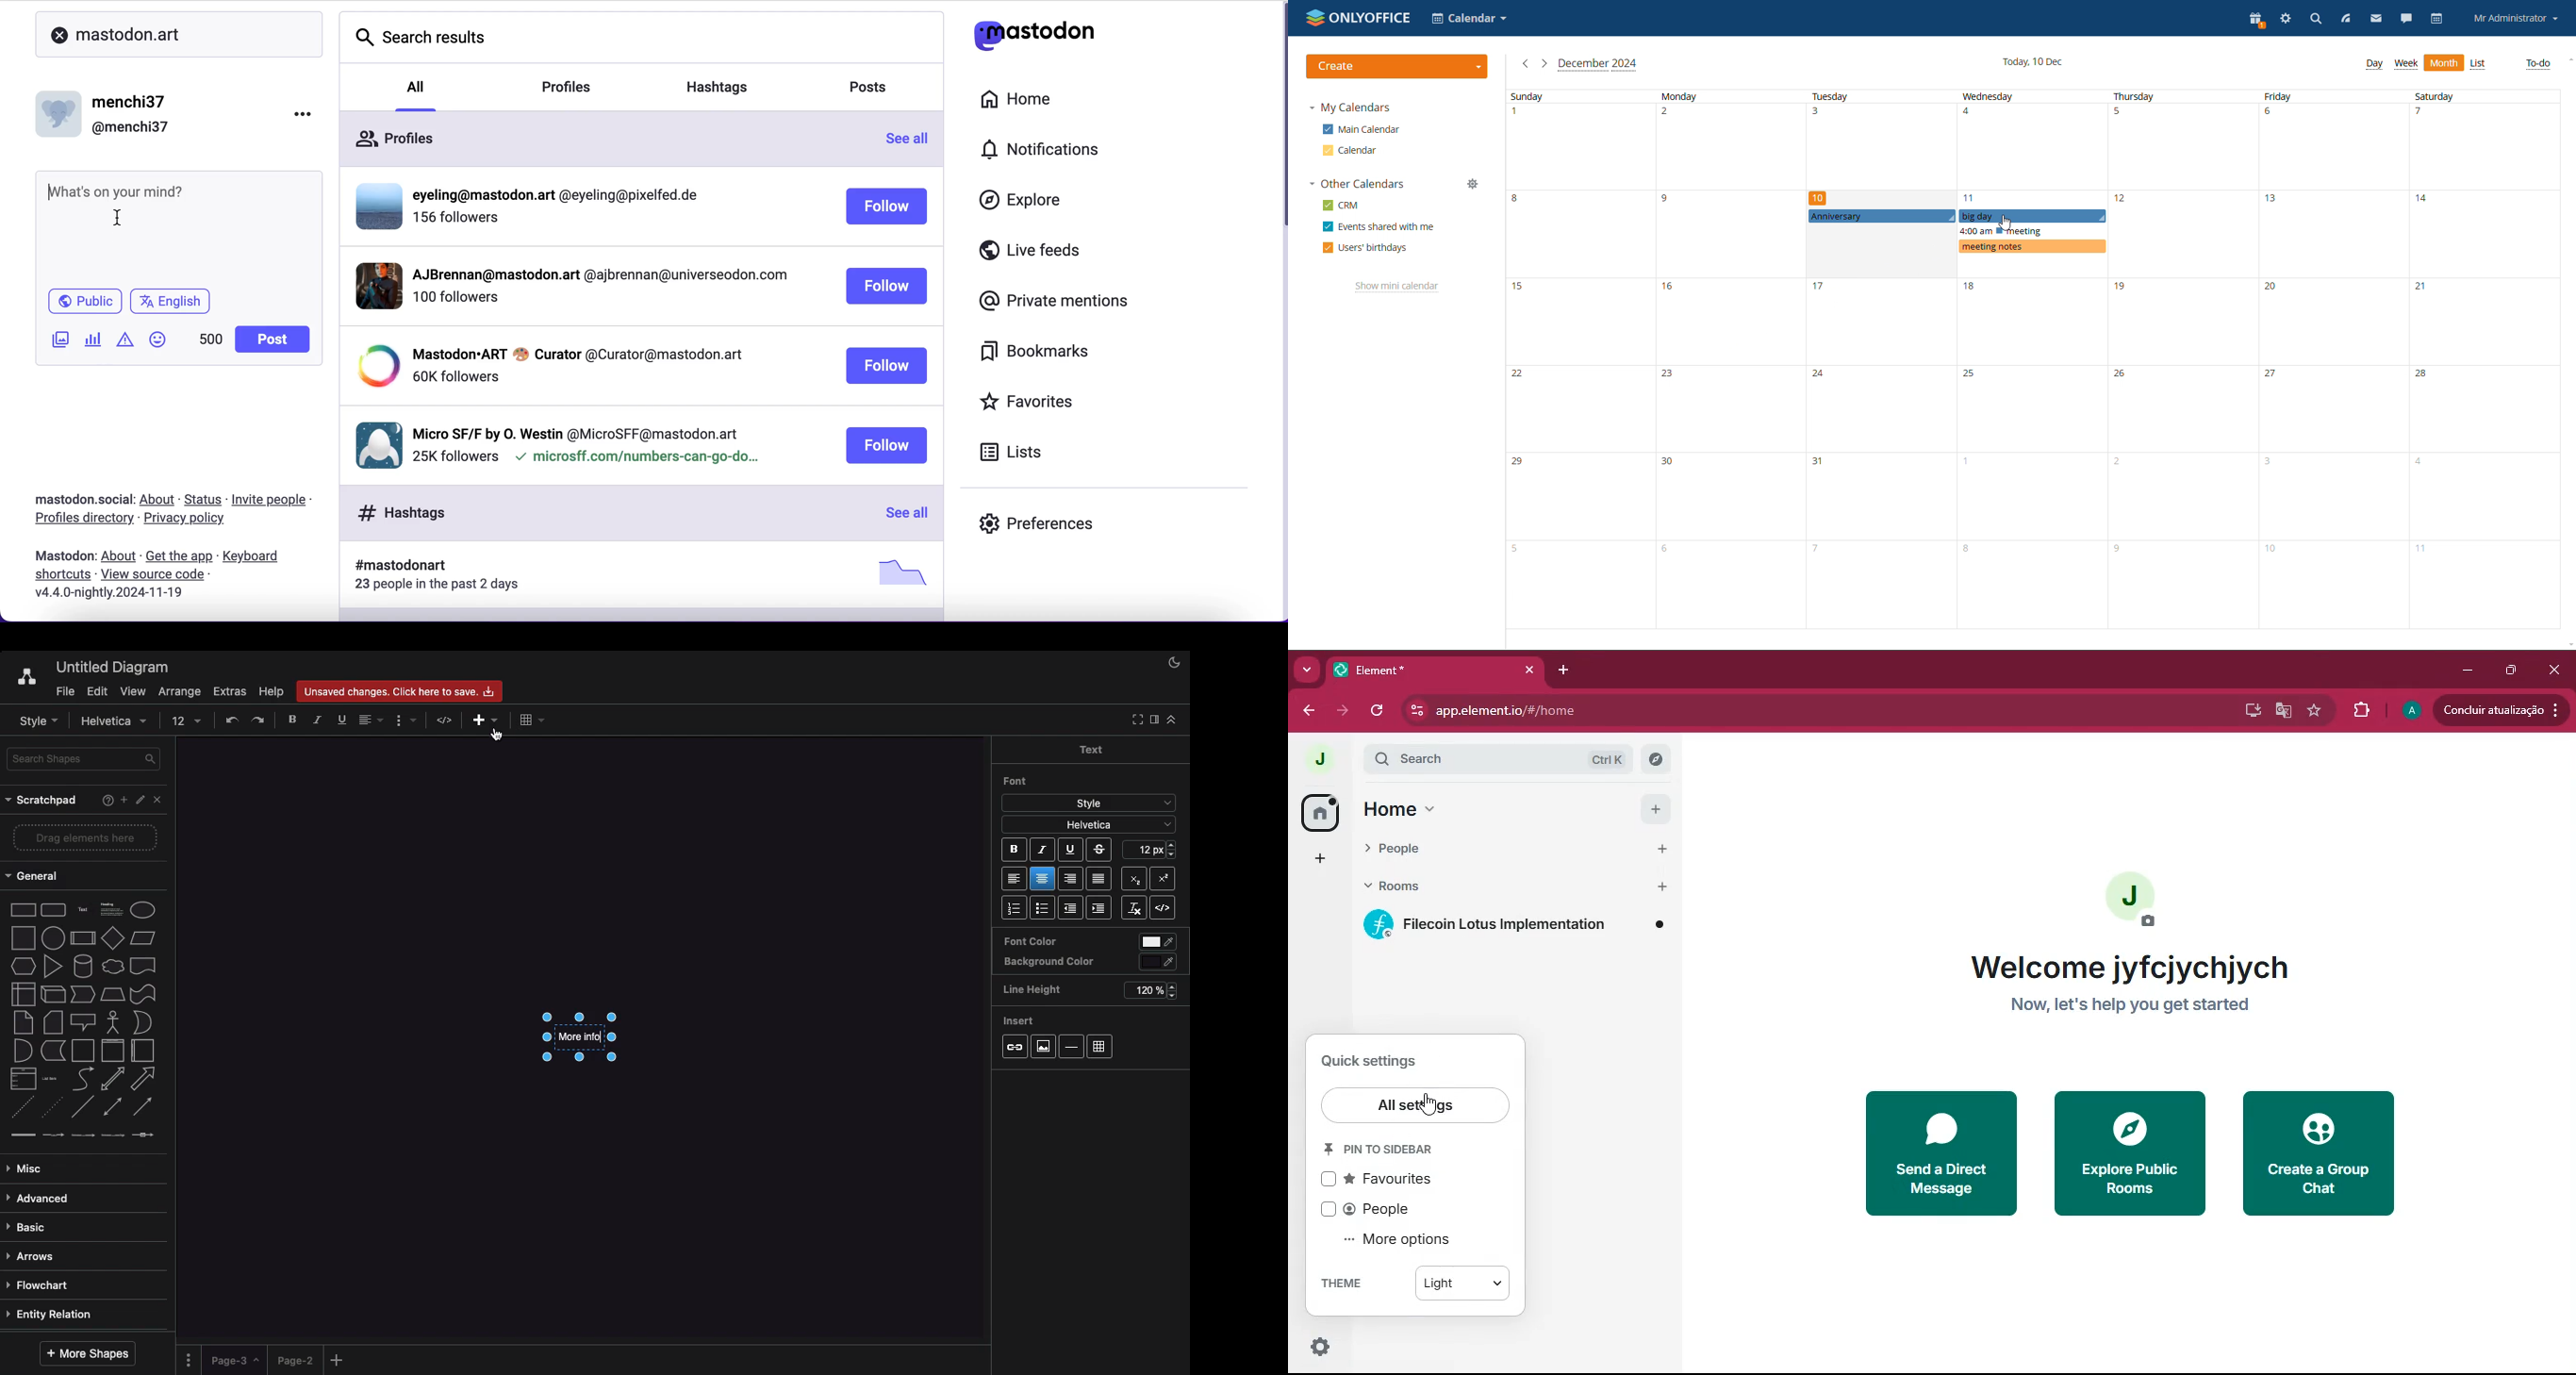 The width and height of the screenshot is (2576, 1400). Describe the element at coordinates (104, 802) in the screenshot. I see `Help` at that location.